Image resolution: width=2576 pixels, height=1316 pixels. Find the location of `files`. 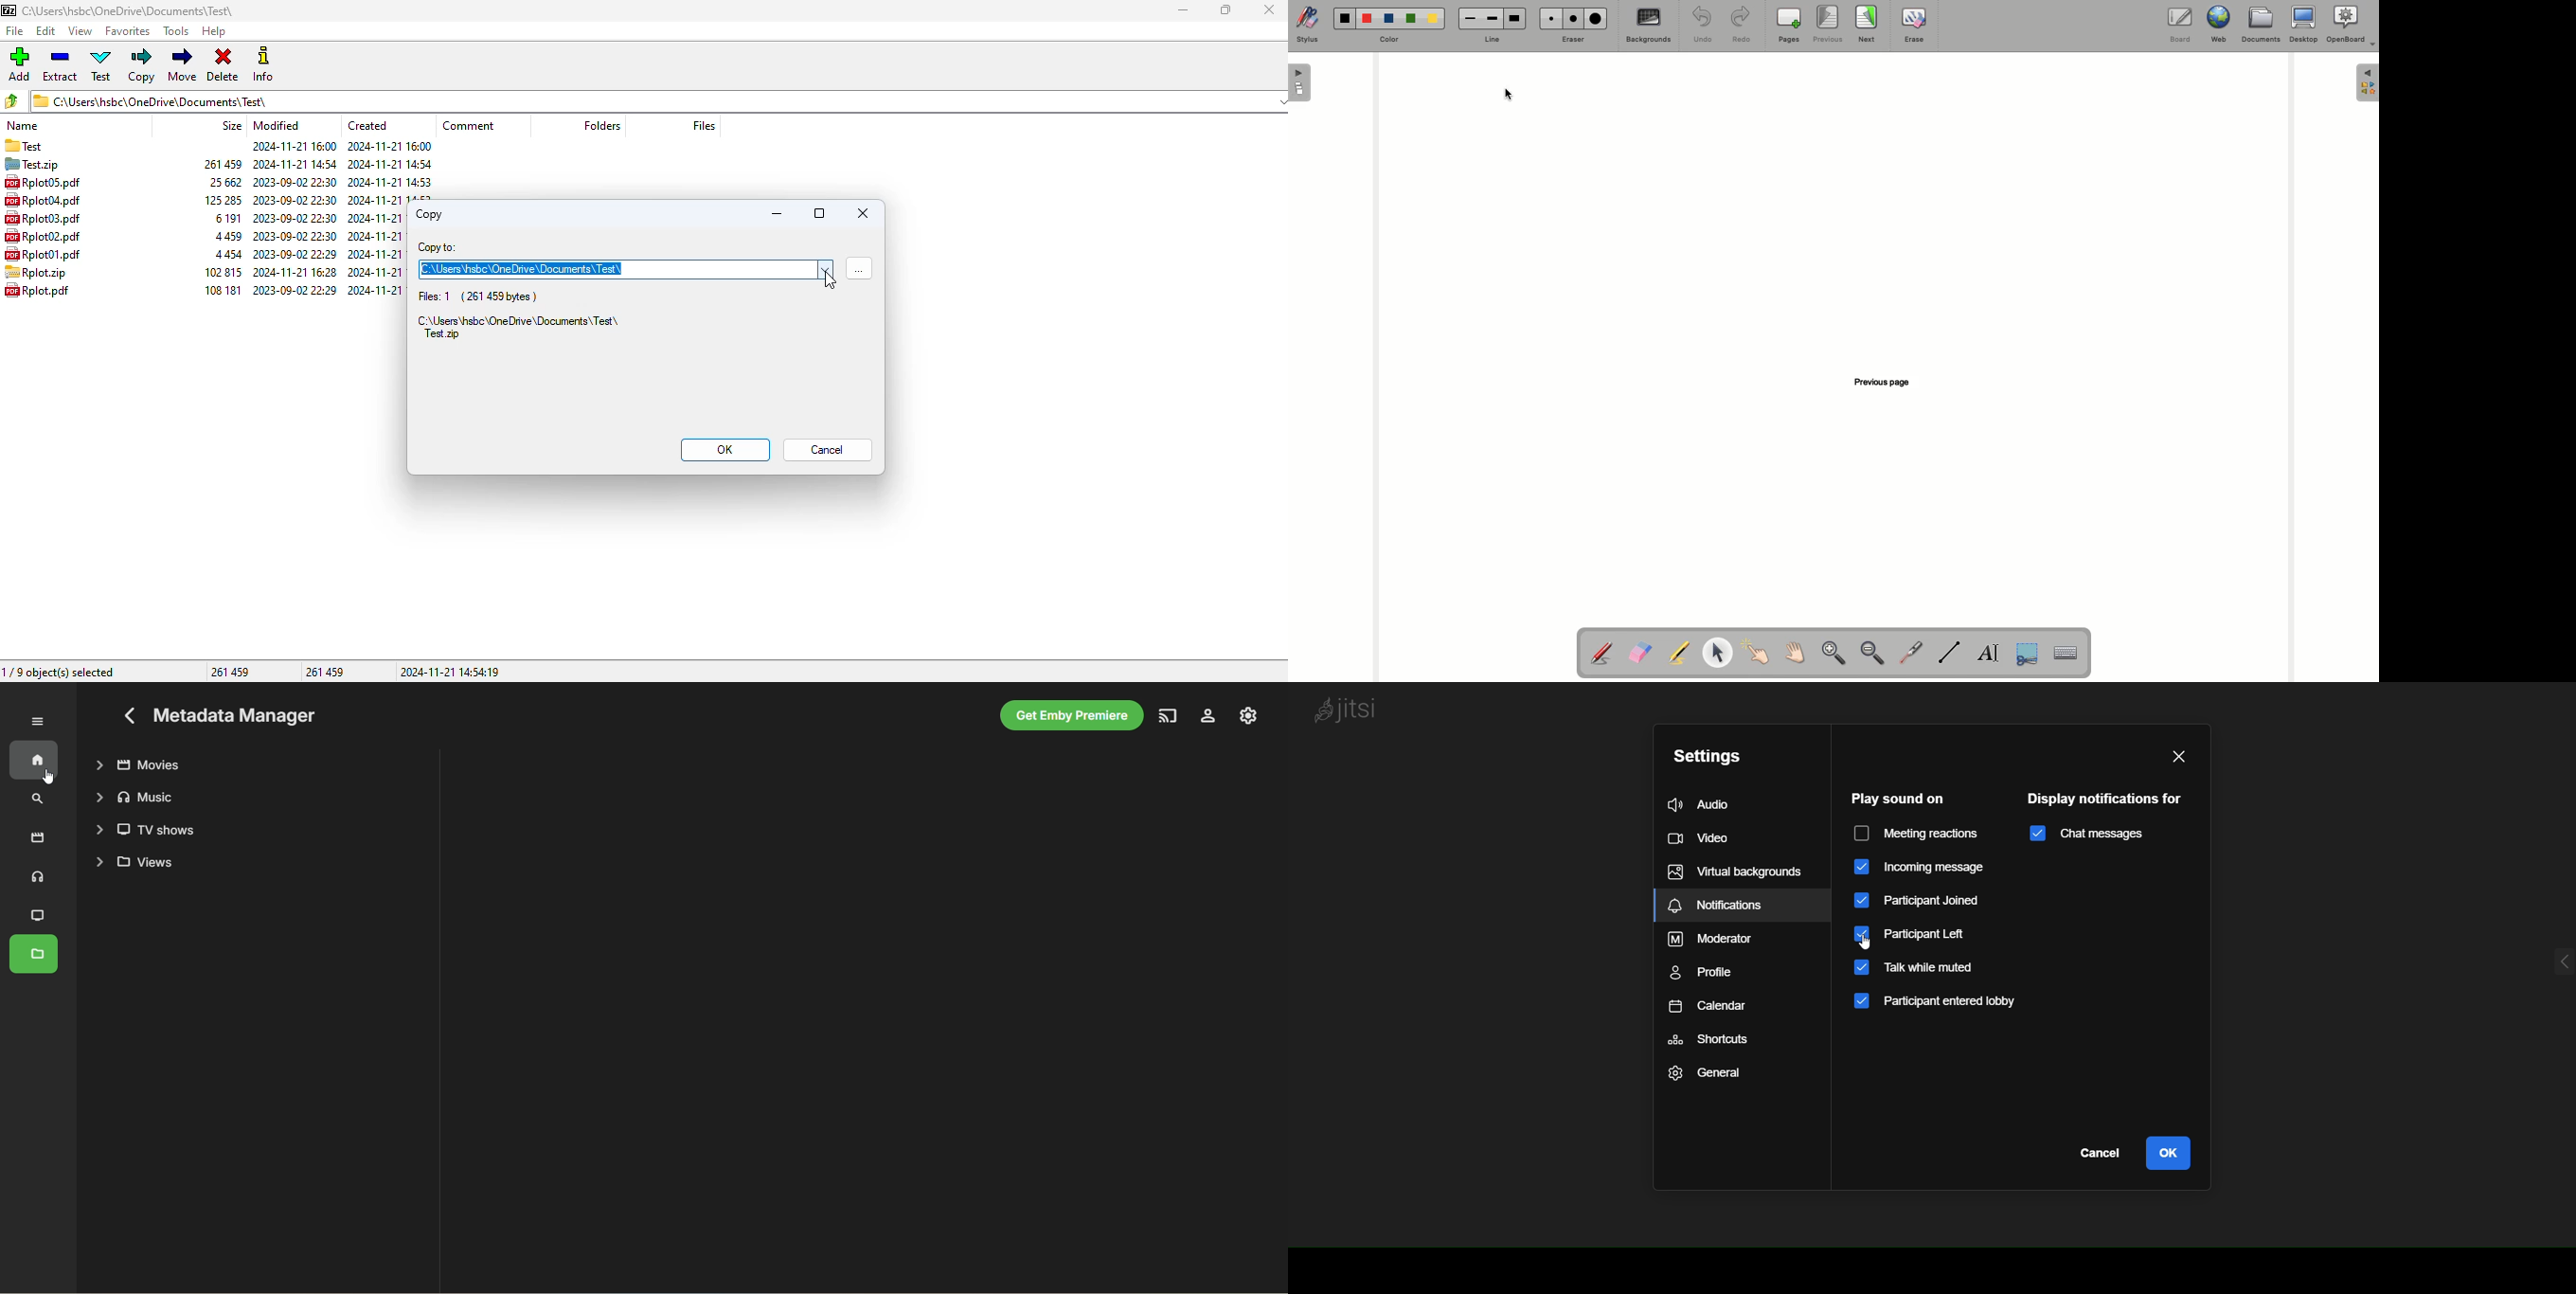

files is located at coordinates (703, 125).